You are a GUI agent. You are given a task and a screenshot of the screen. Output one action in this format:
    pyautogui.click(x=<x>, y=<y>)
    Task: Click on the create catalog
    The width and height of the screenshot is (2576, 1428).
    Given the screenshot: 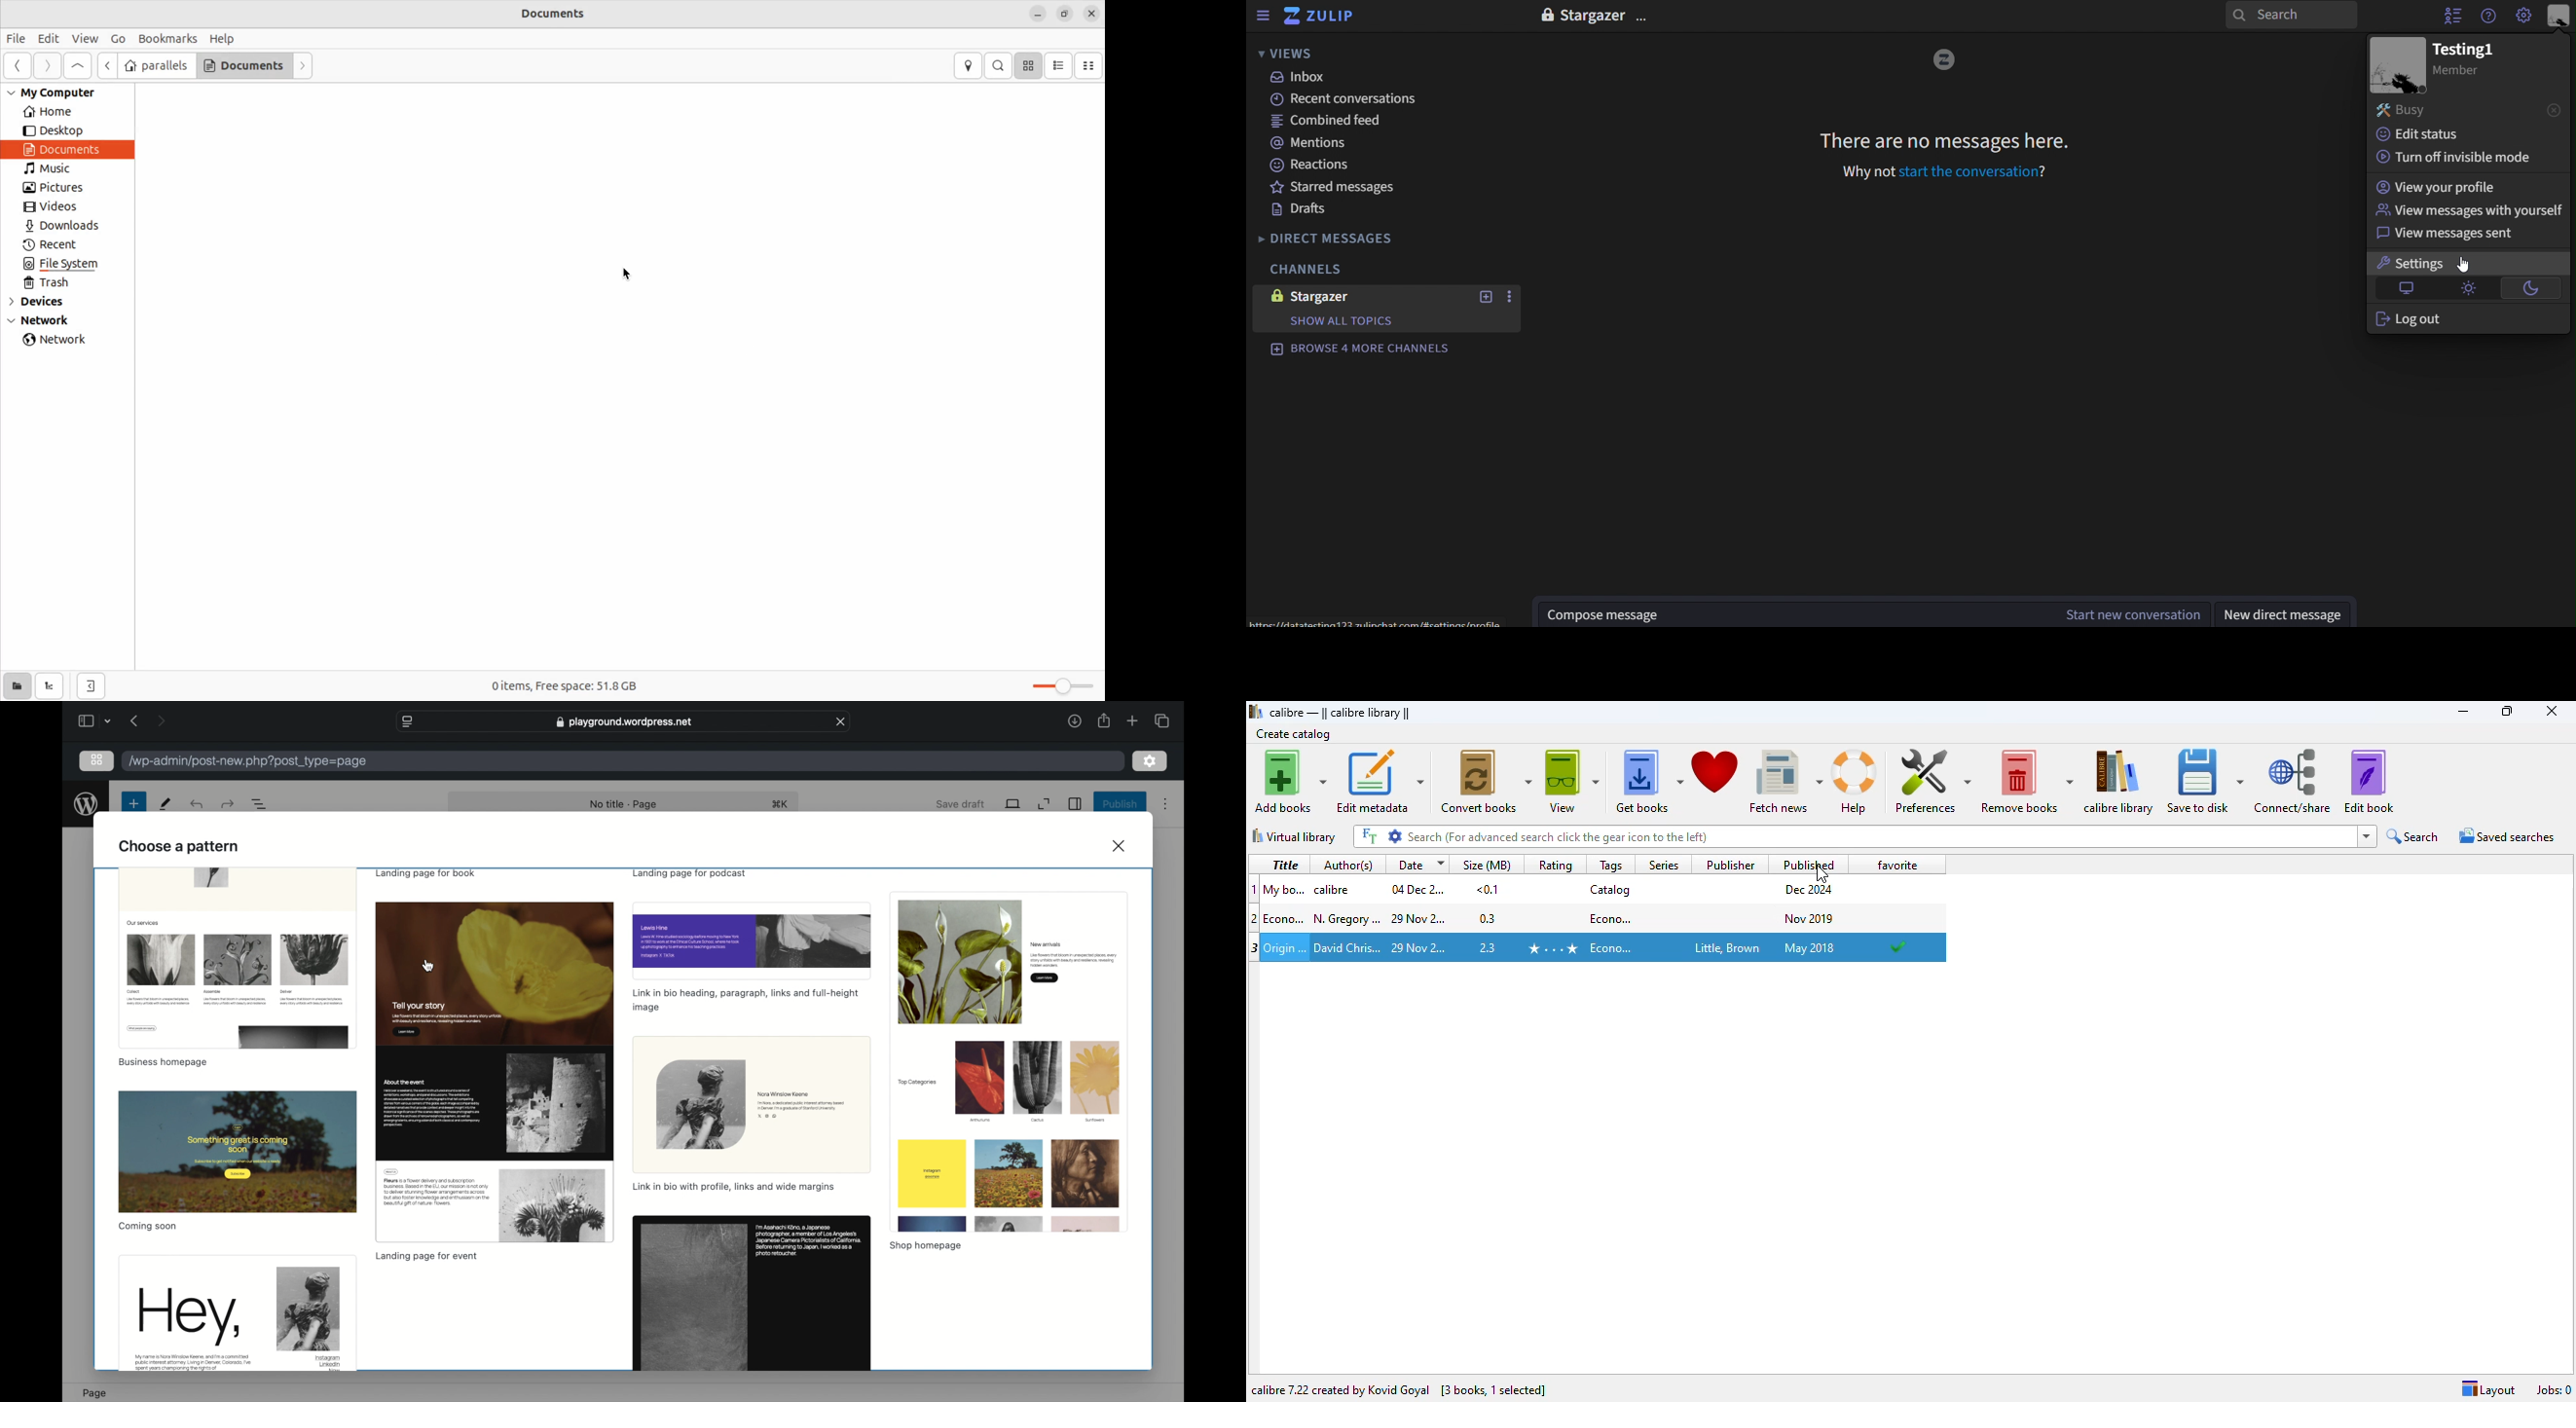 What is the action you would take?
    pyautogui.click(x=1293, y=733)
    